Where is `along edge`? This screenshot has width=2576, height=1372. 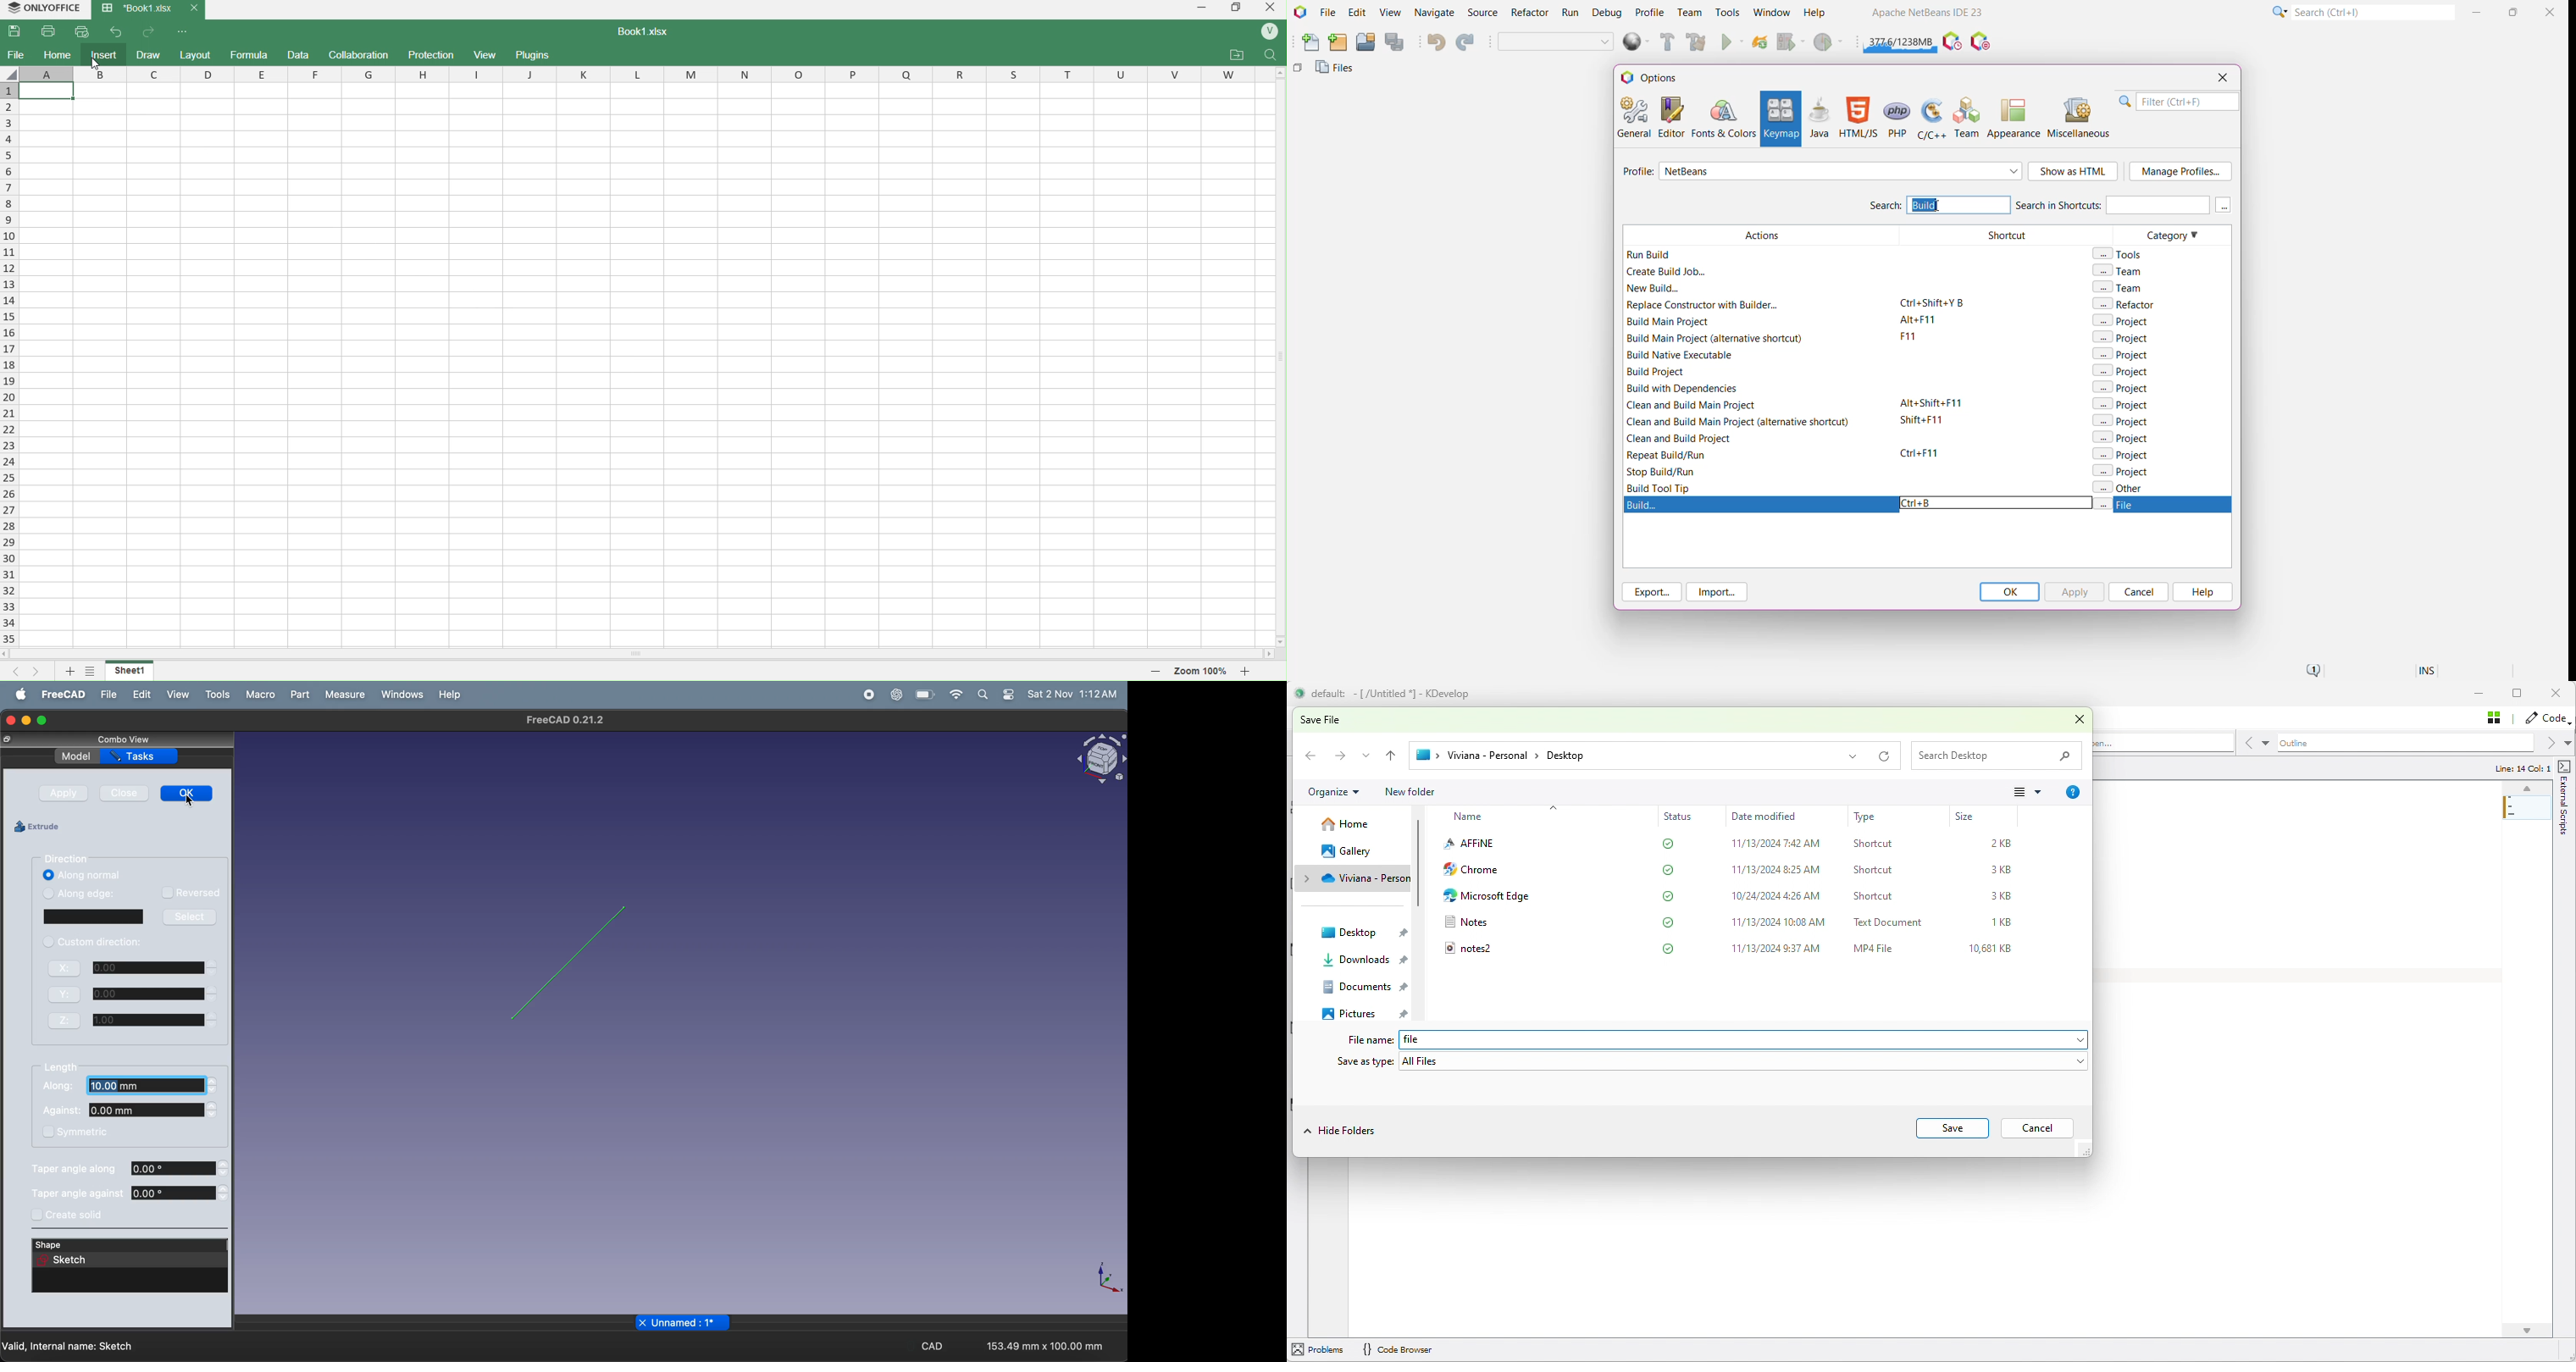 along edge is located at coordinates (86, 894).